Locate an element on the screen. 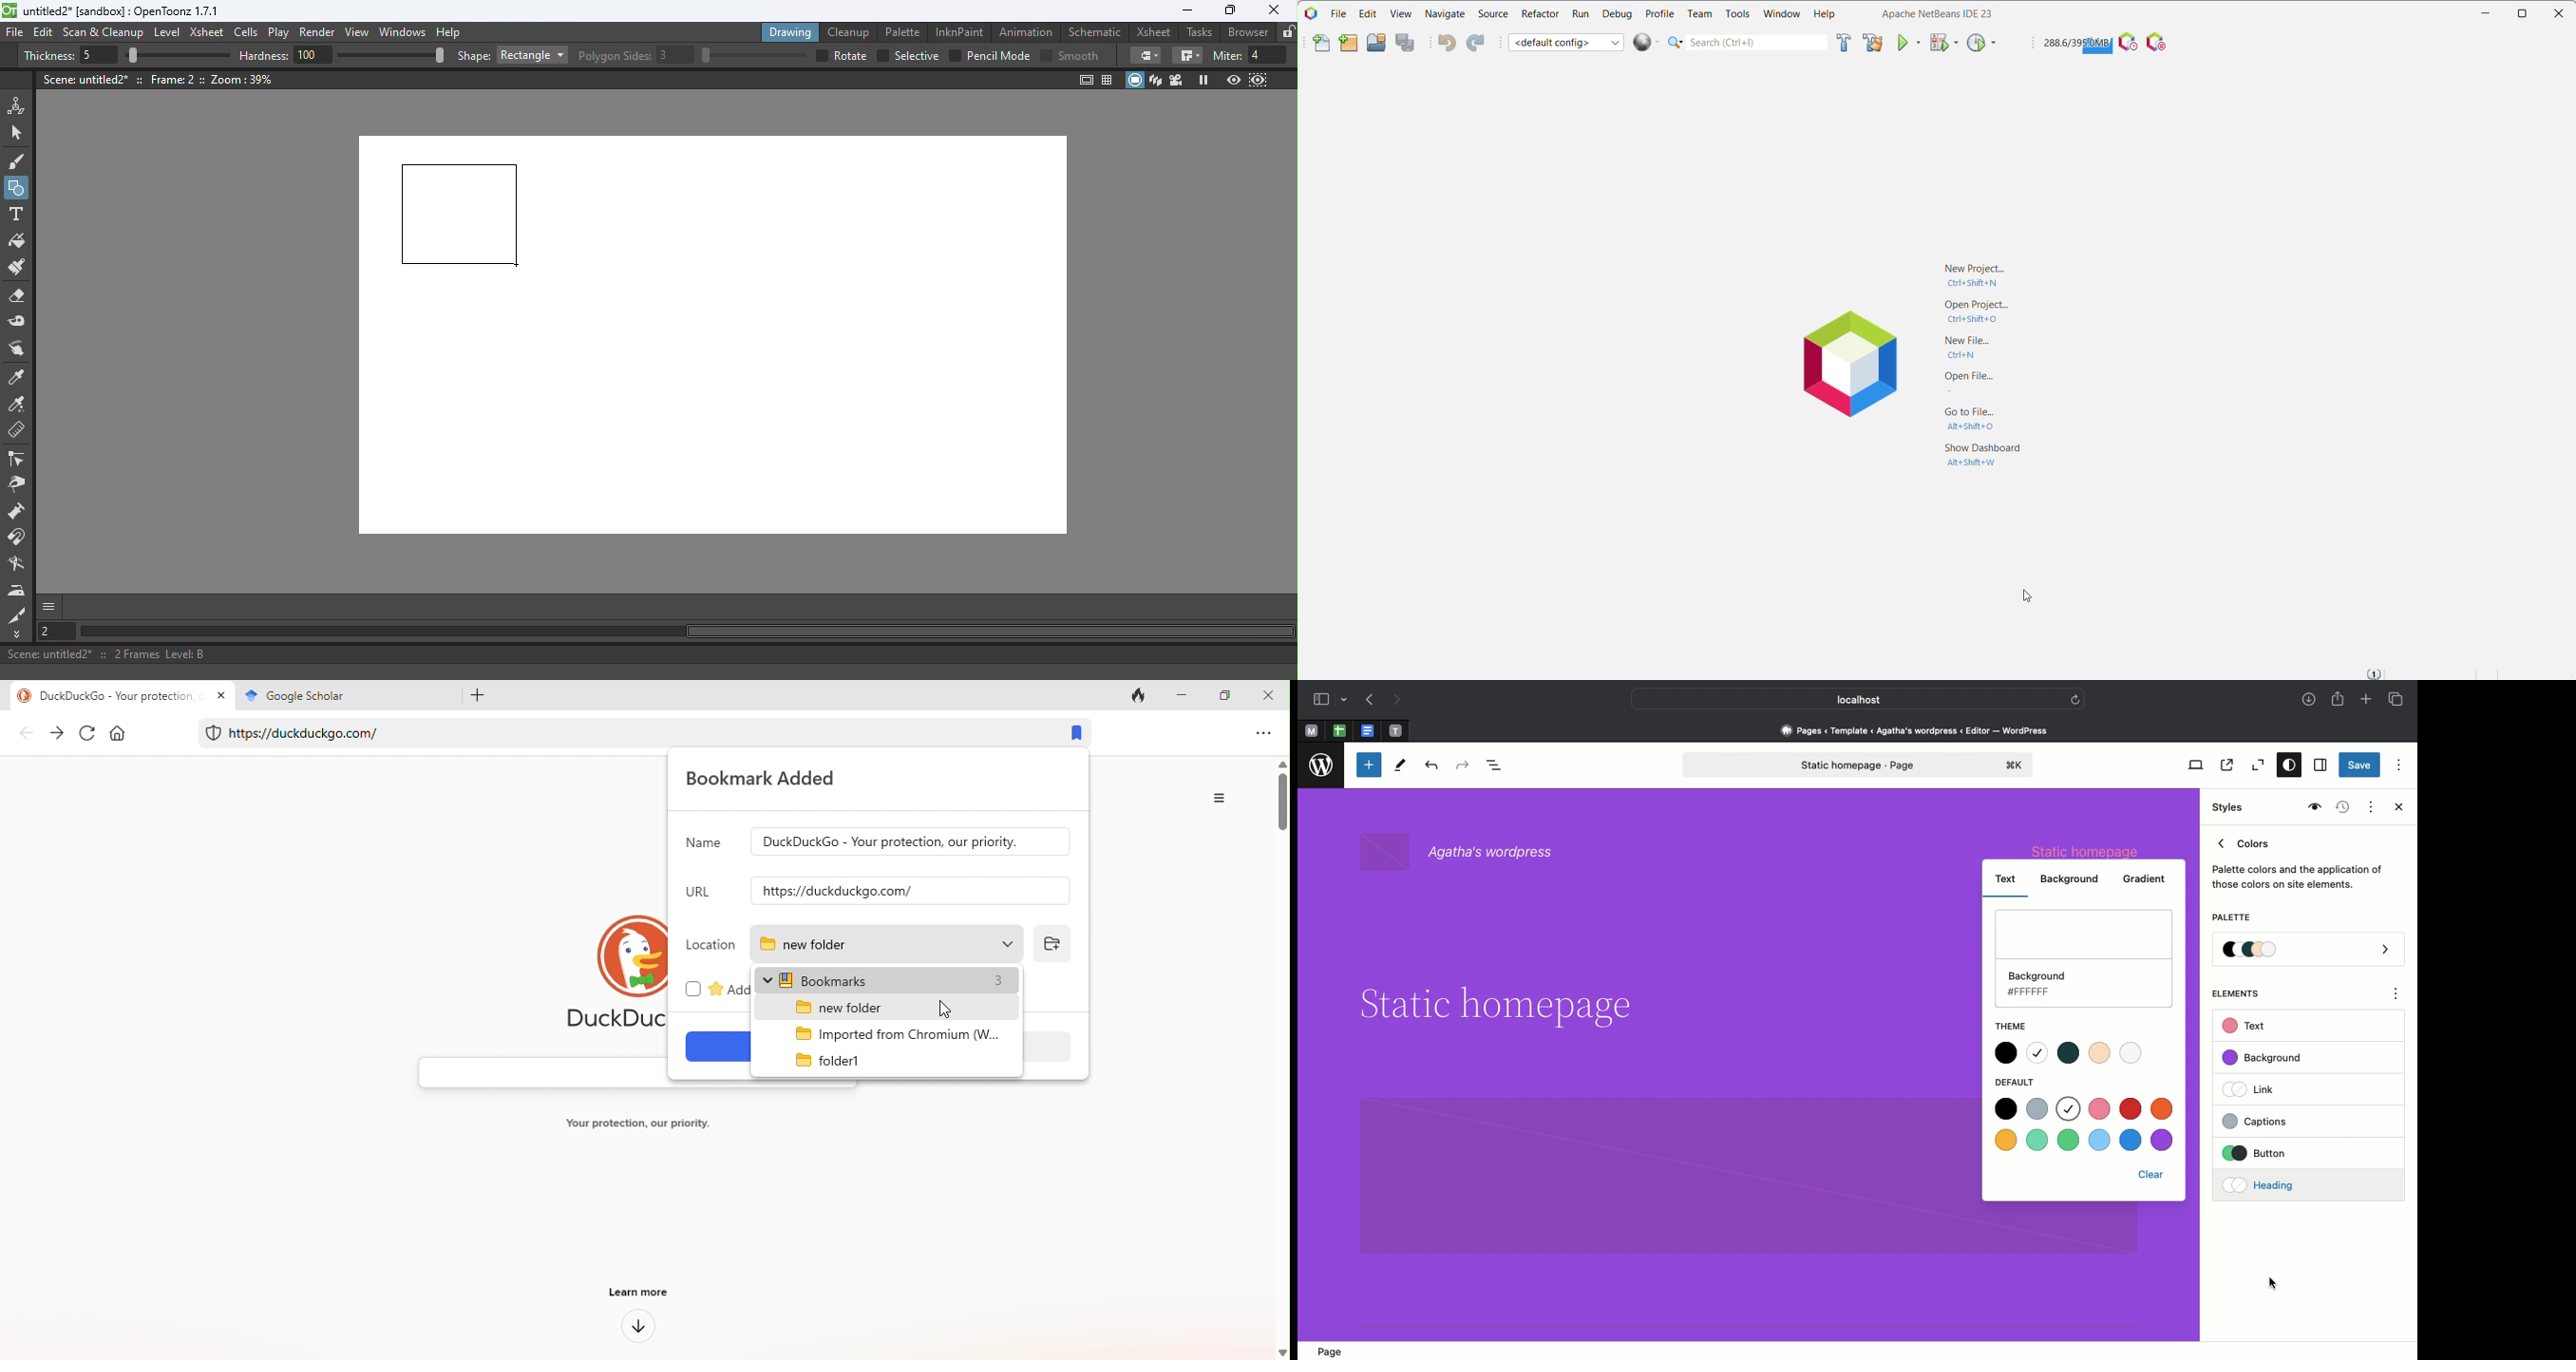  refresh is located at coordinates (89, 734).